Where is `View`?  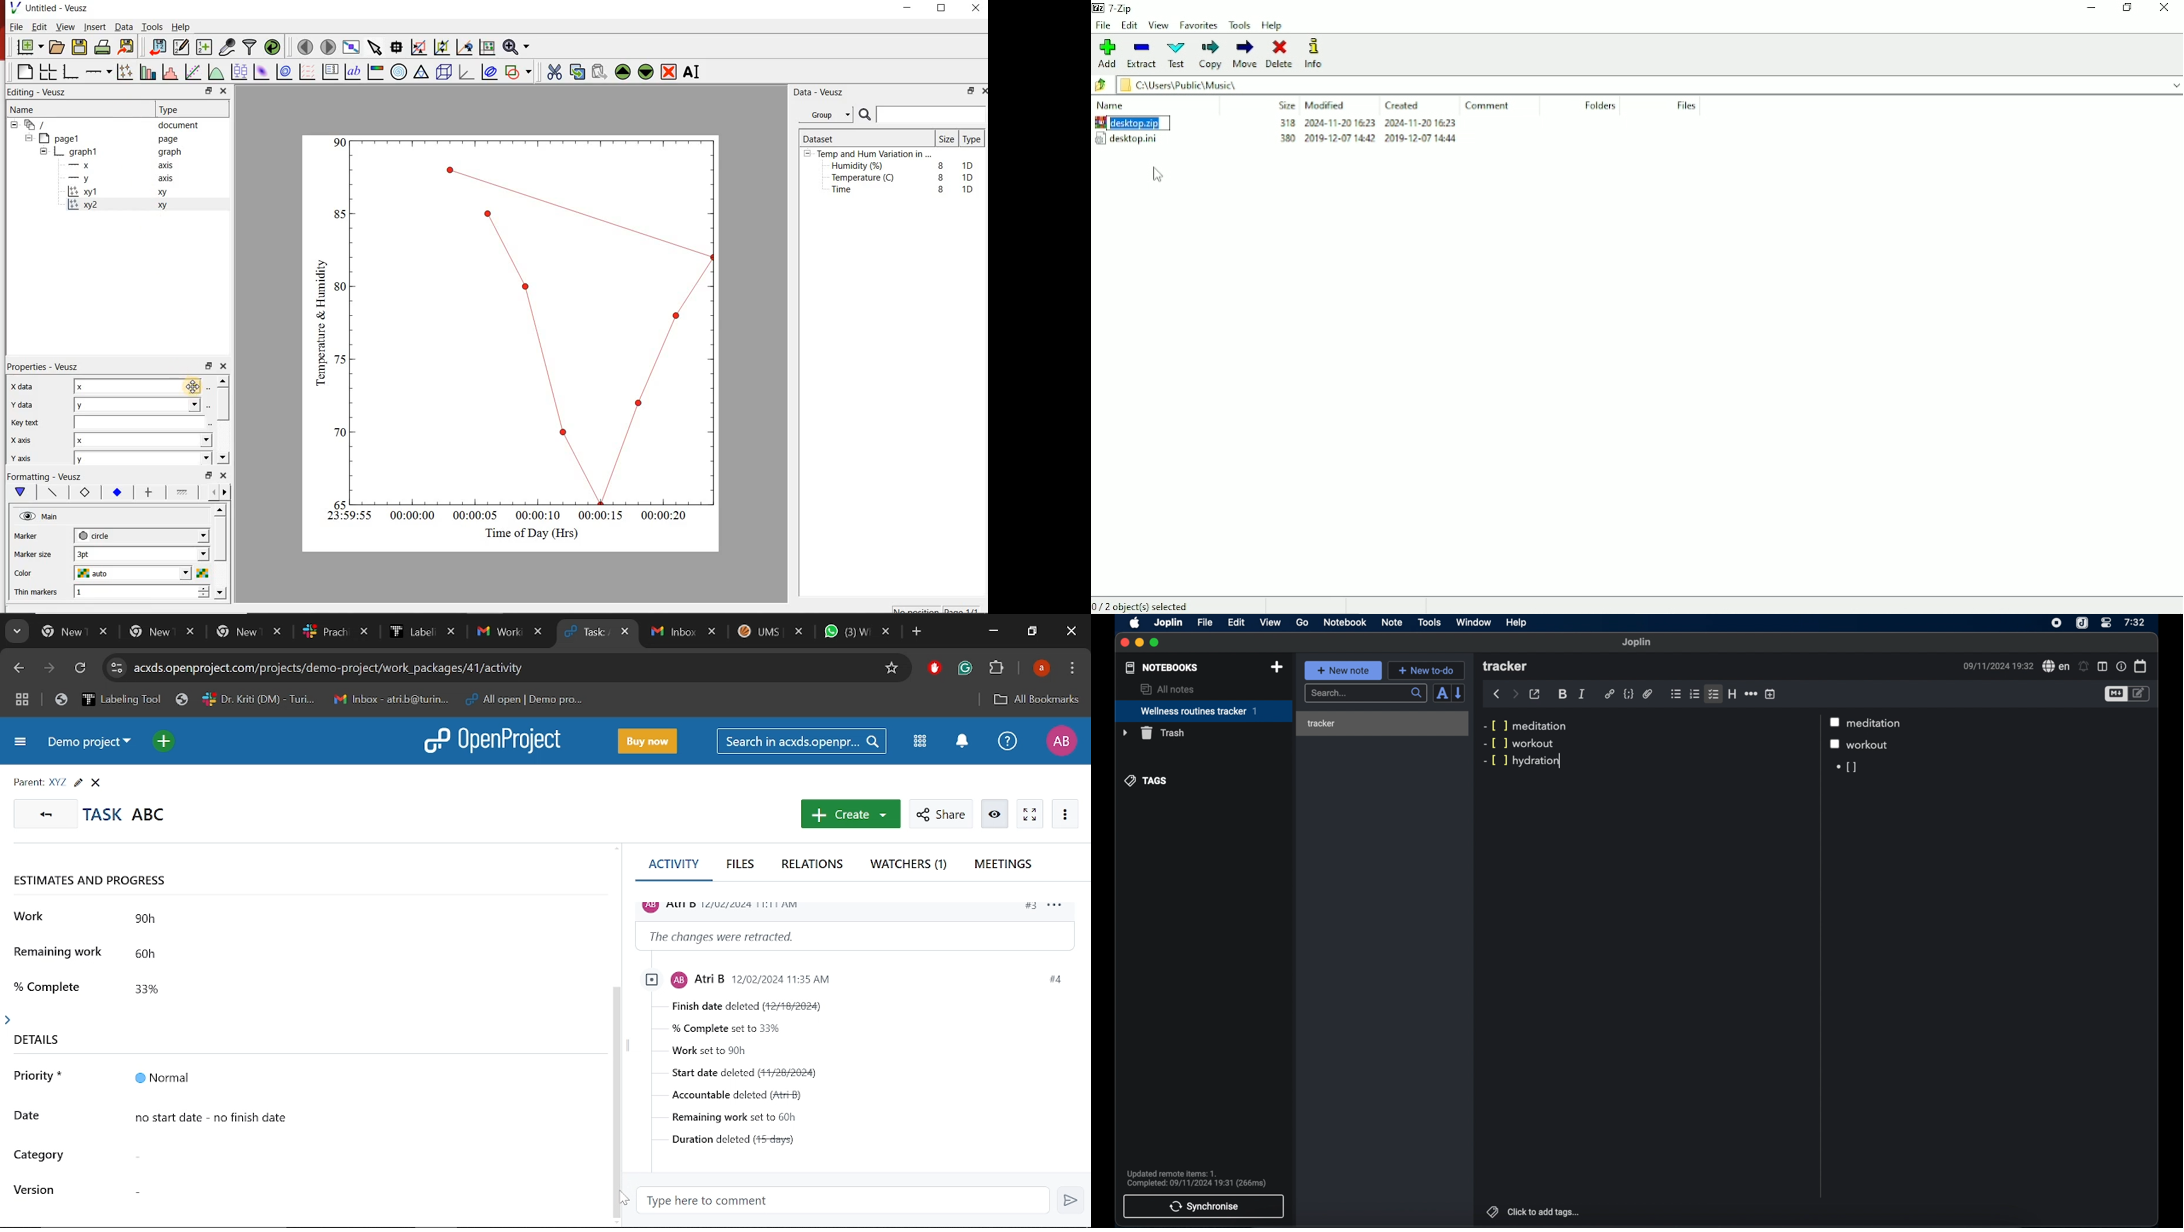 View is located at coordinates (1158, 26).